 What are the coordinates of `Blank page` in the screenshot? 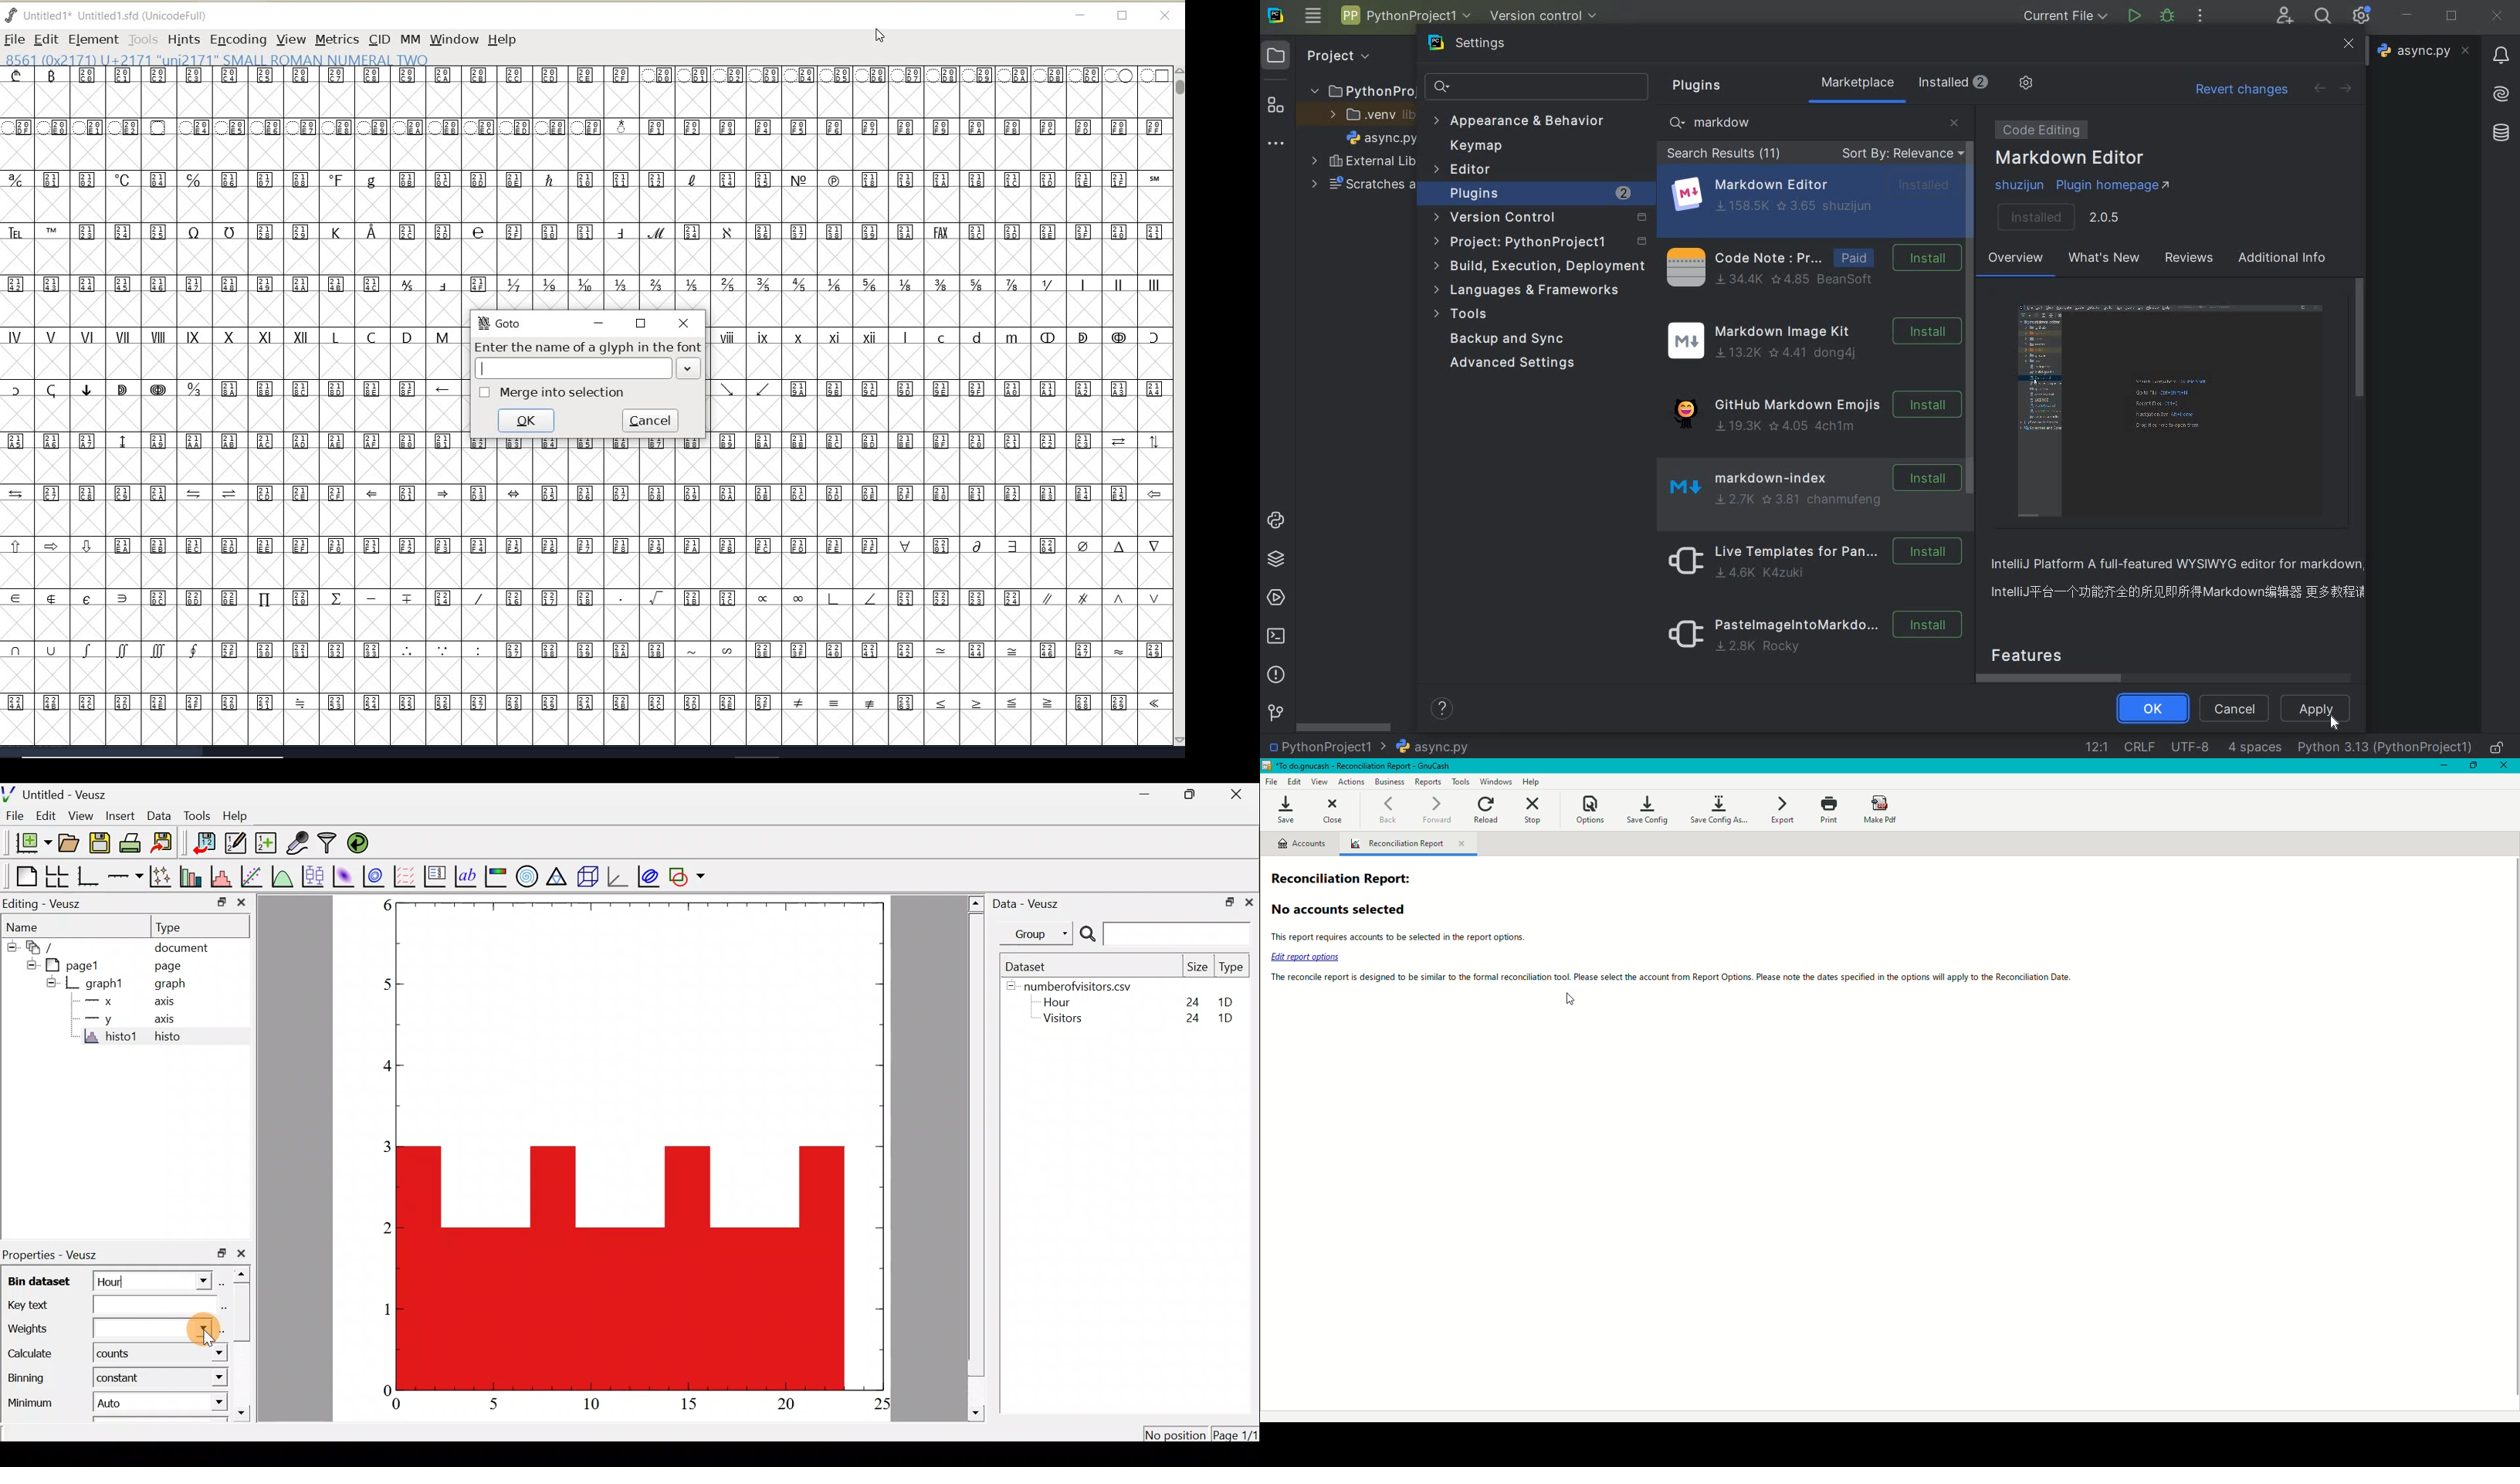 It's located at (22, 875).